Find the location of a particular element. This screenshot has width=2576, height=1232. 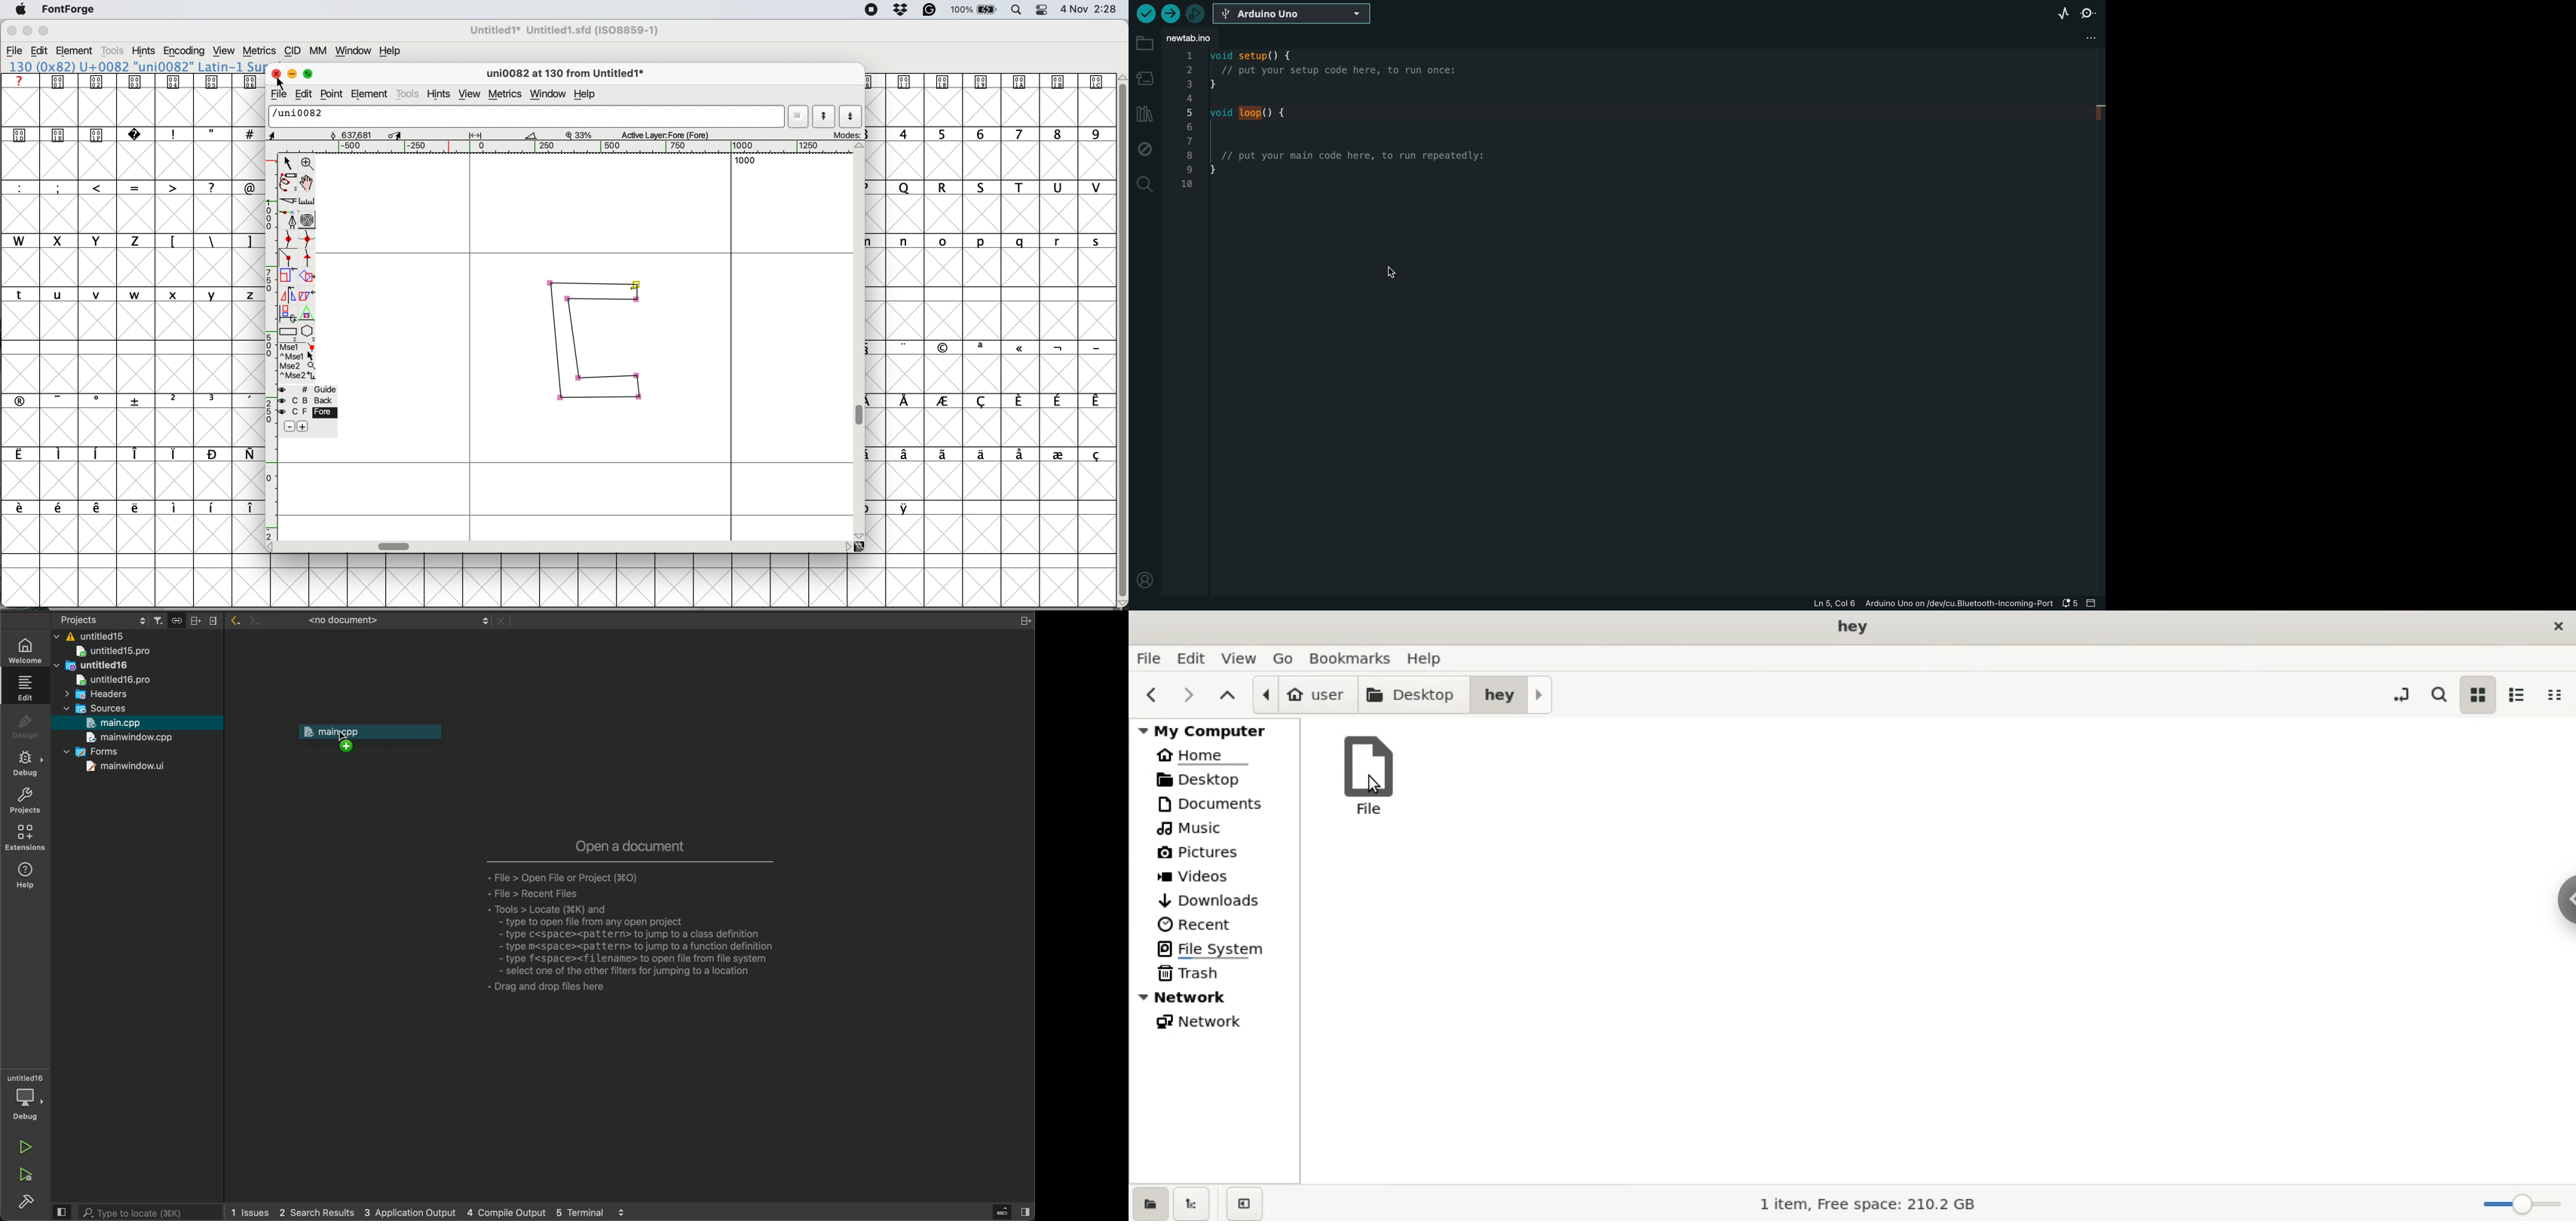

documents is located at coordinates (1214, 805).